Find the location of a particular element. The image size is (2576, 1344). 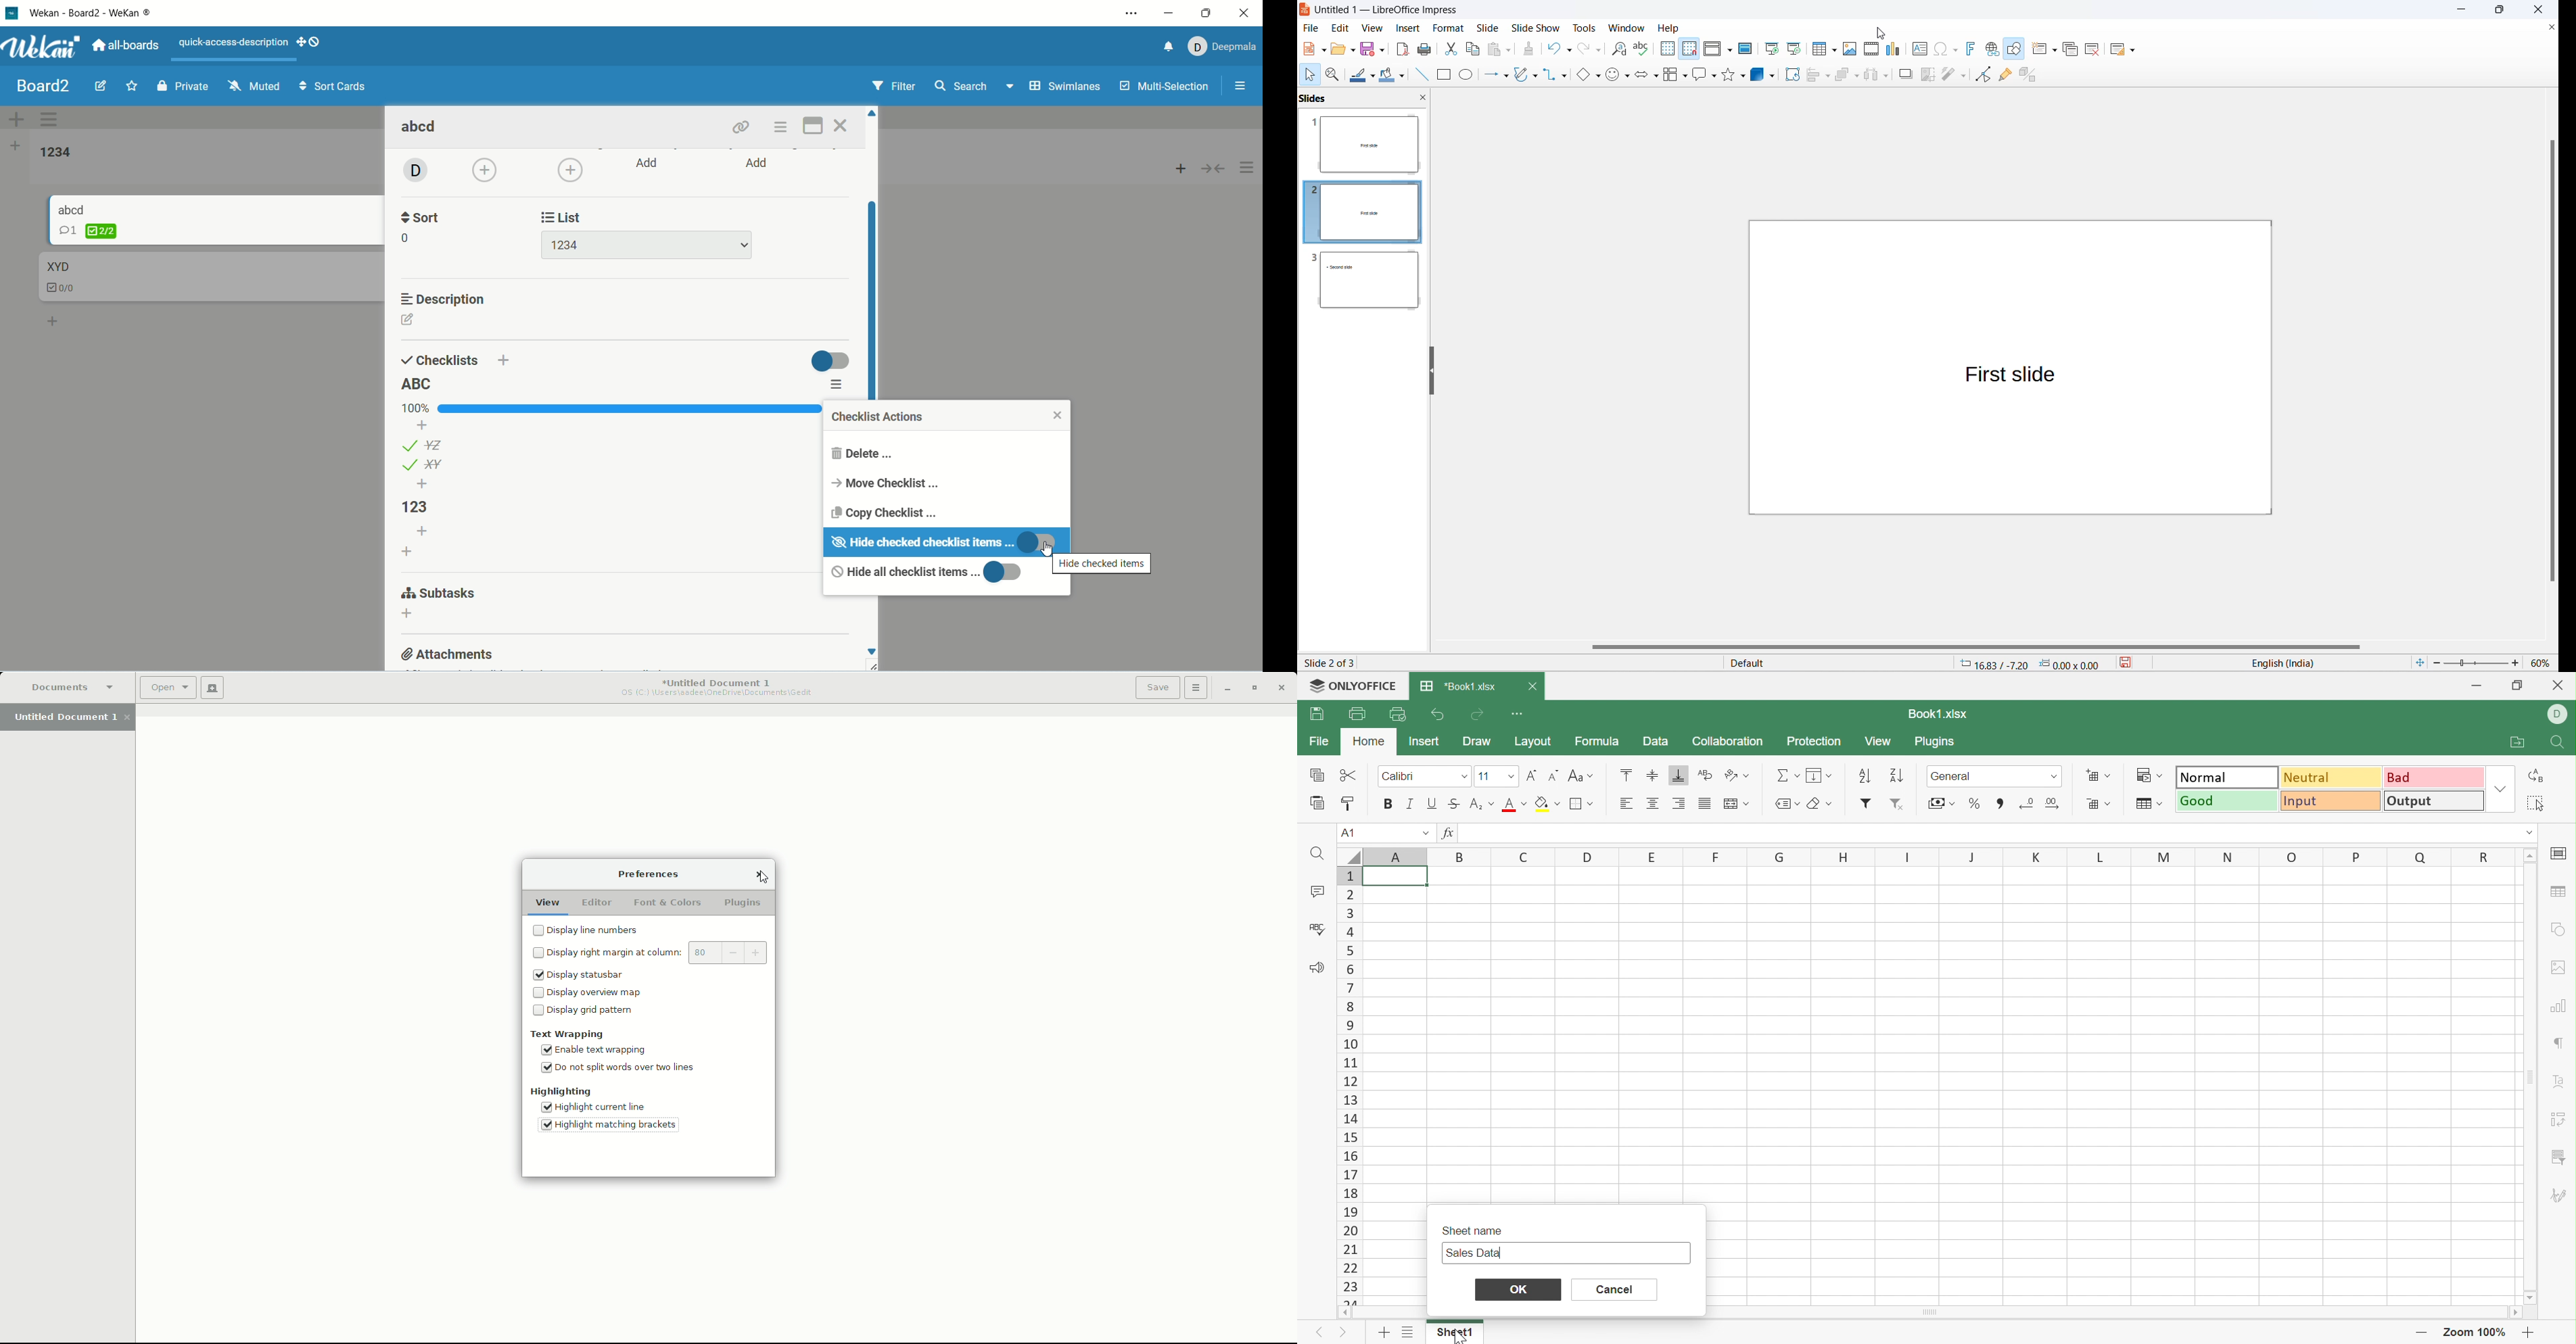

Input is located at coordinates (2333, 801).